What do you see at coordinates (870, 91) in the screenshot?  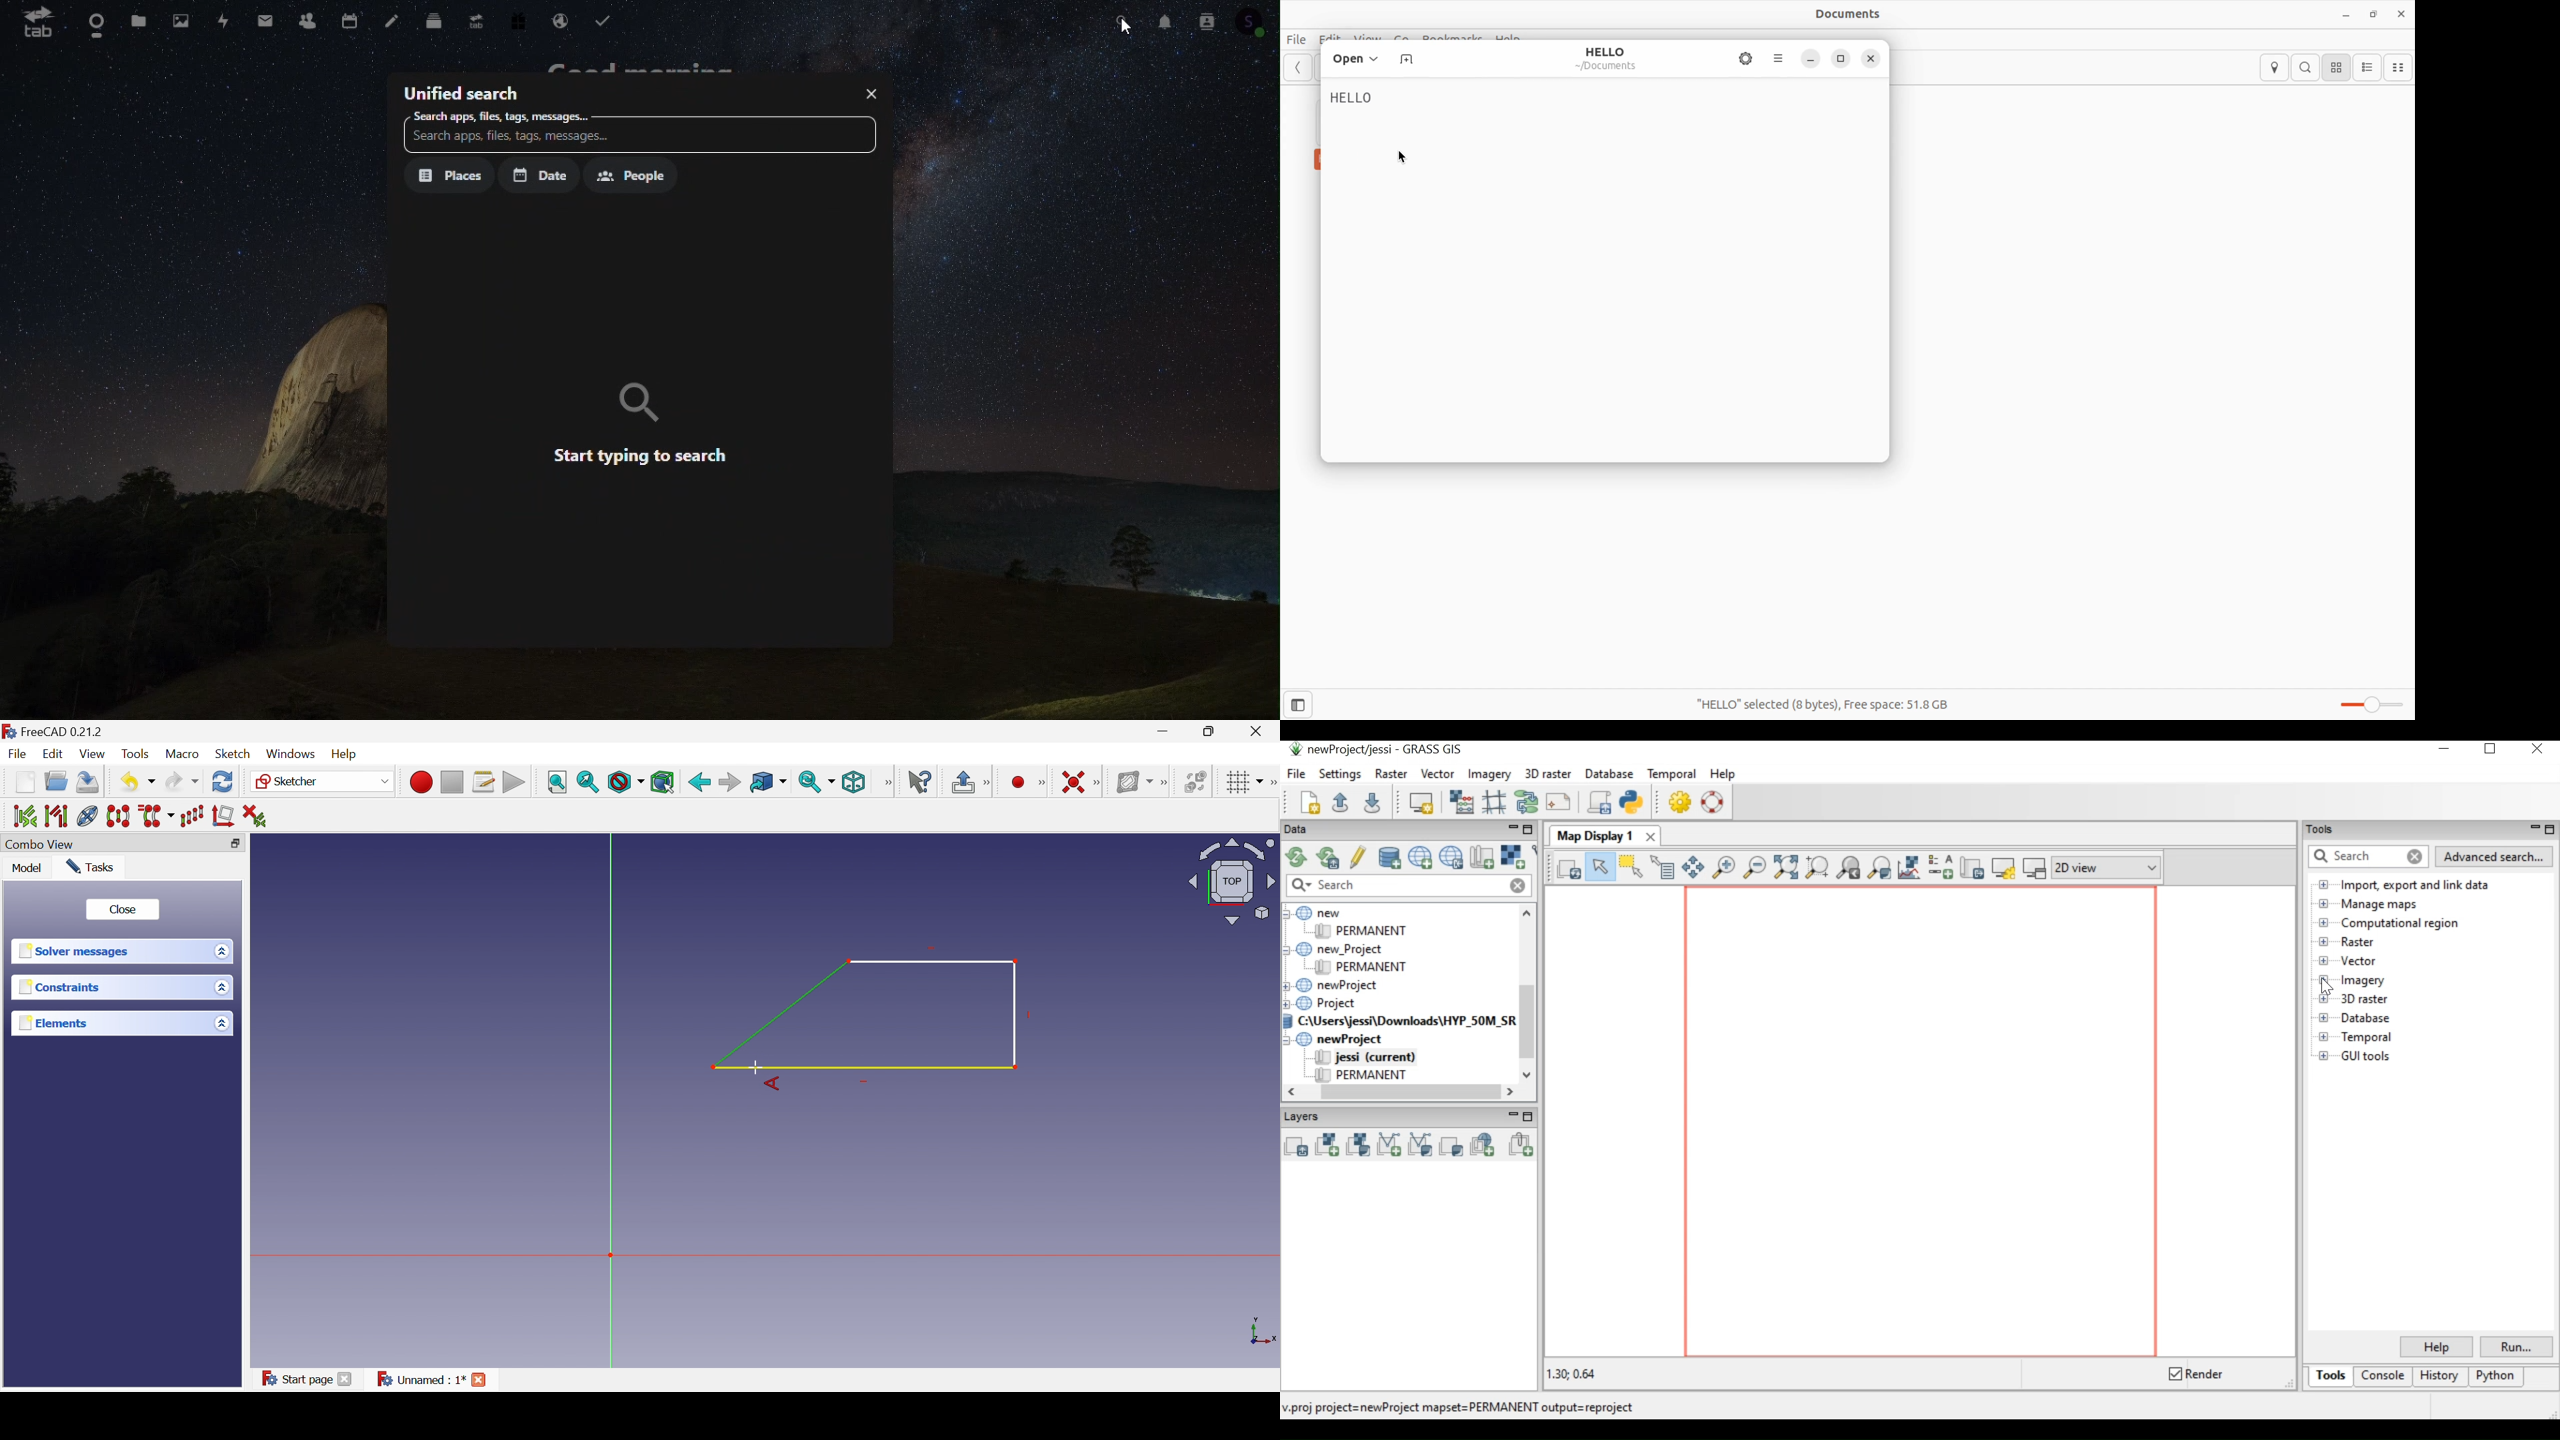 I see `Close` at bounding box center [870, 91].